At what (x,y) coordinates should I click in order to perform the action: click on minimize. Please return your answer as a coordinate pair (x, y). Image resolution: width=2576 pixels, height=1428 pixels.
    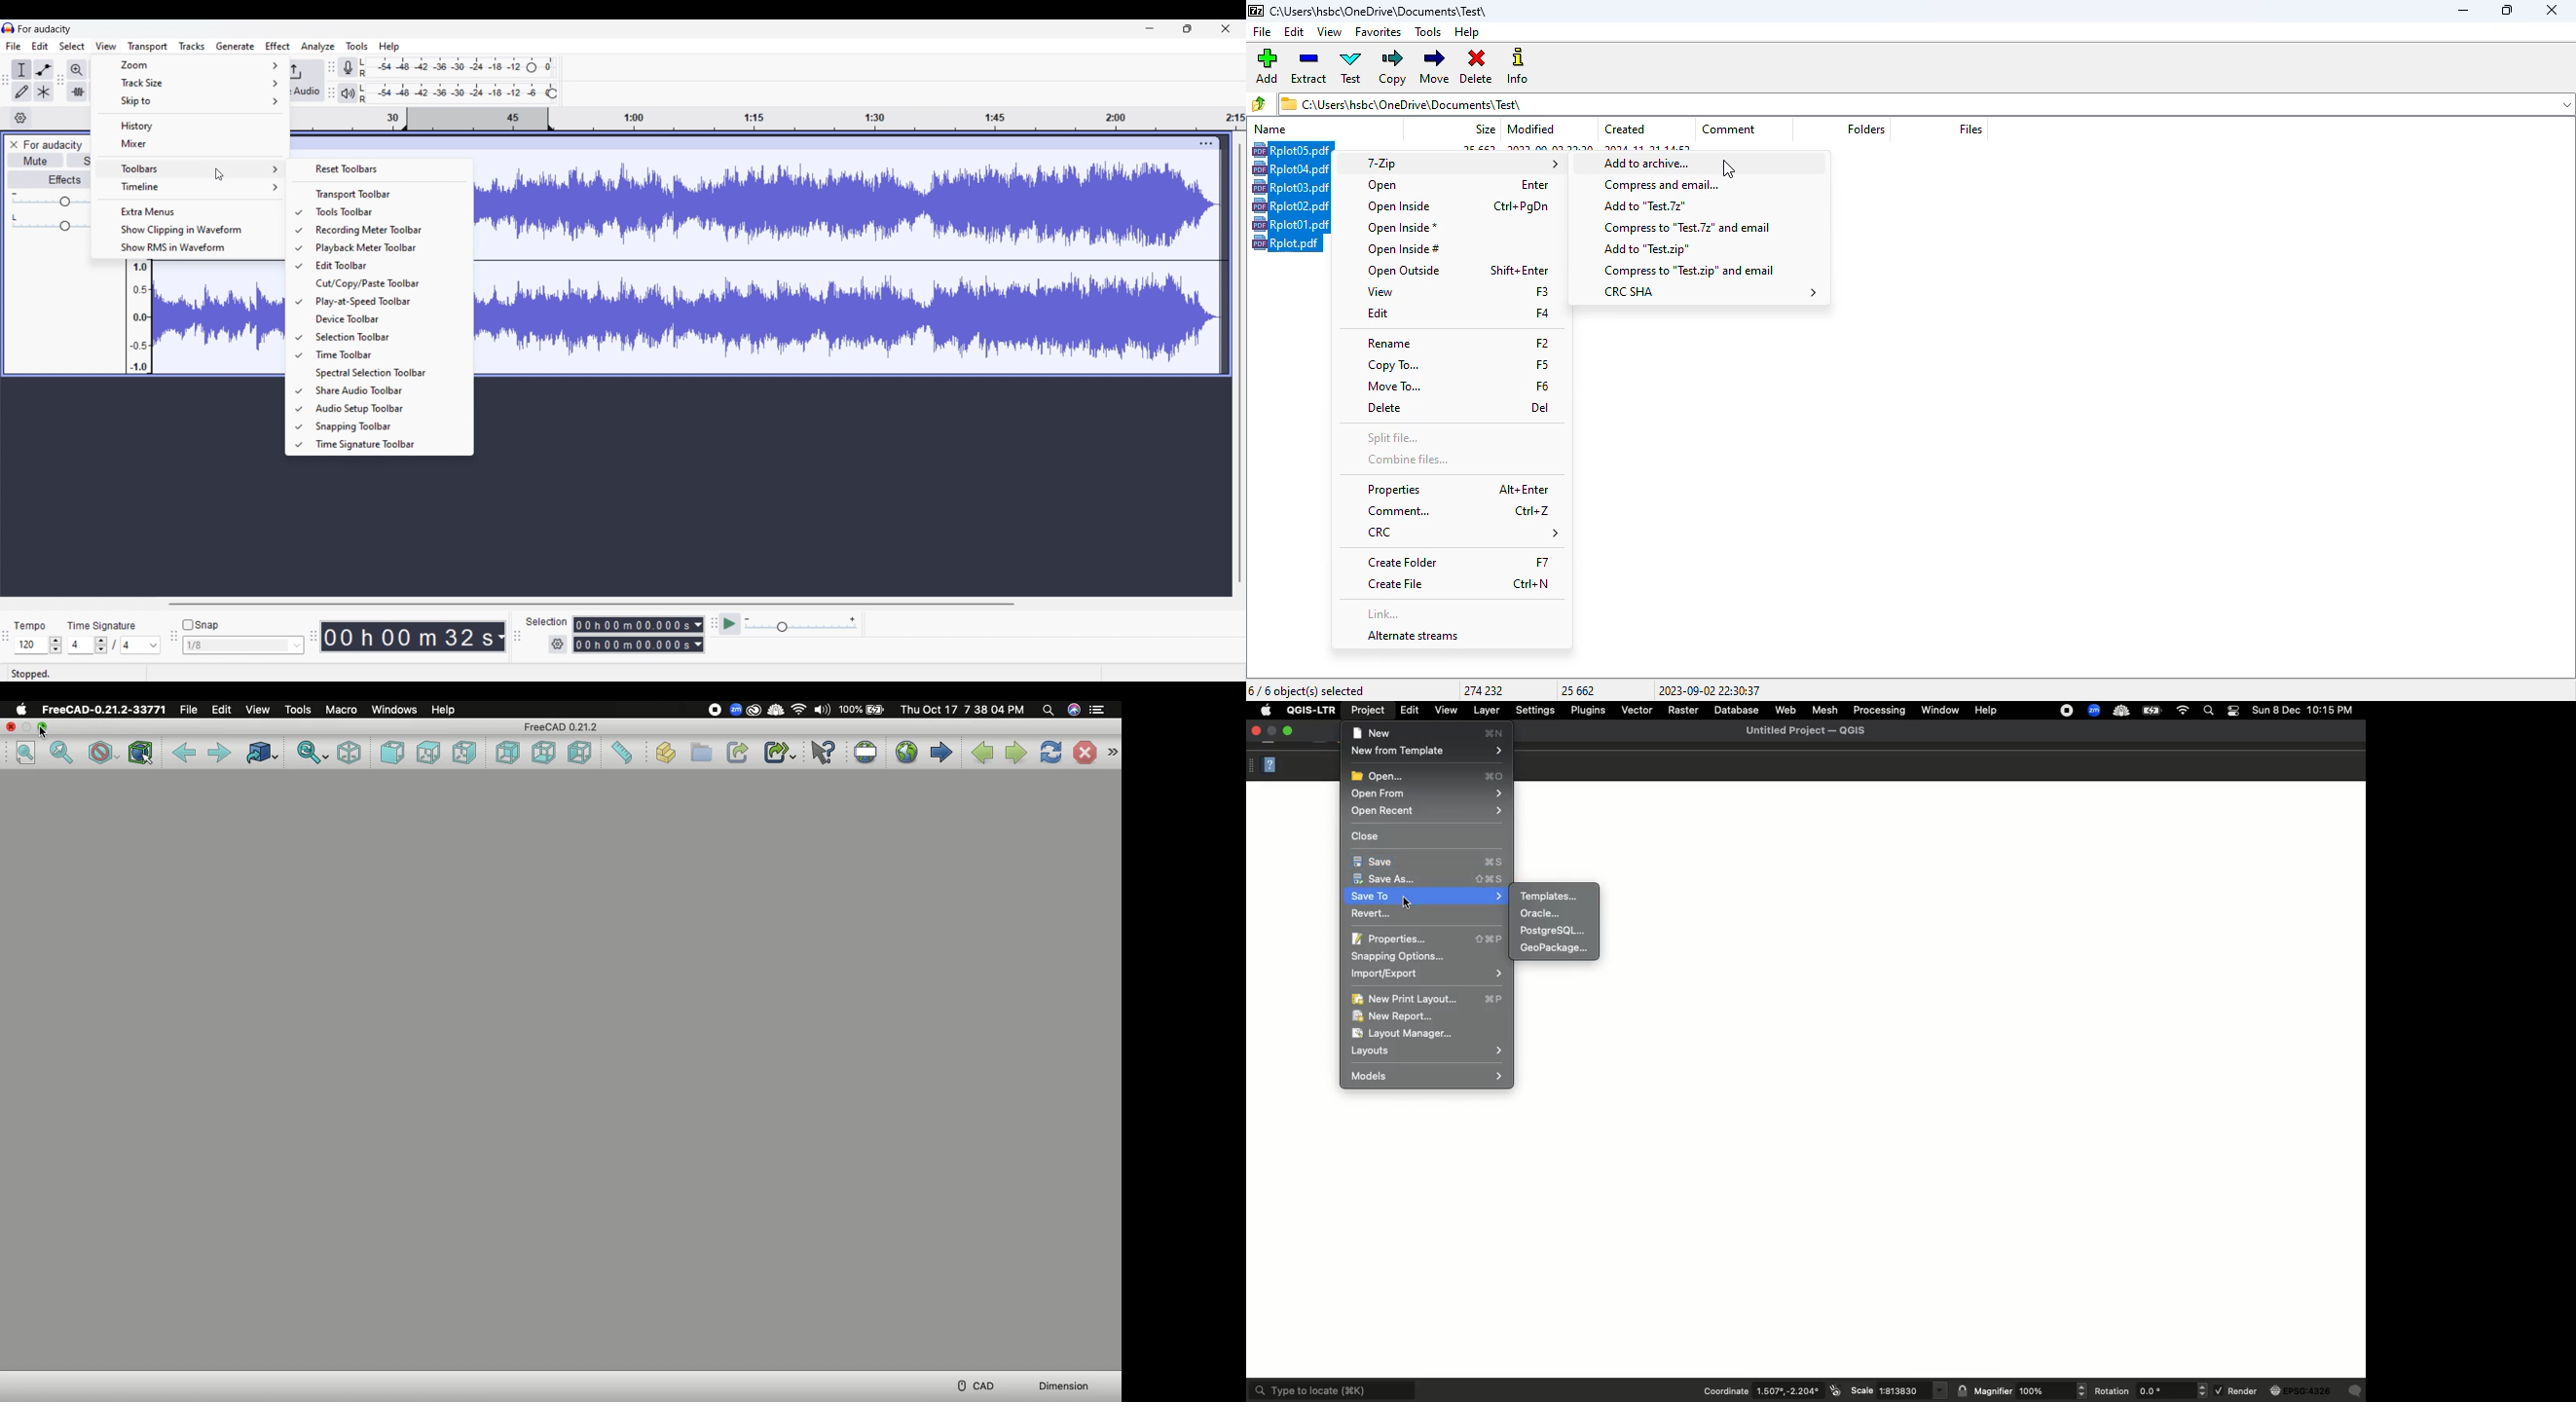
    Looking at the image, I should click on (2462, 11).